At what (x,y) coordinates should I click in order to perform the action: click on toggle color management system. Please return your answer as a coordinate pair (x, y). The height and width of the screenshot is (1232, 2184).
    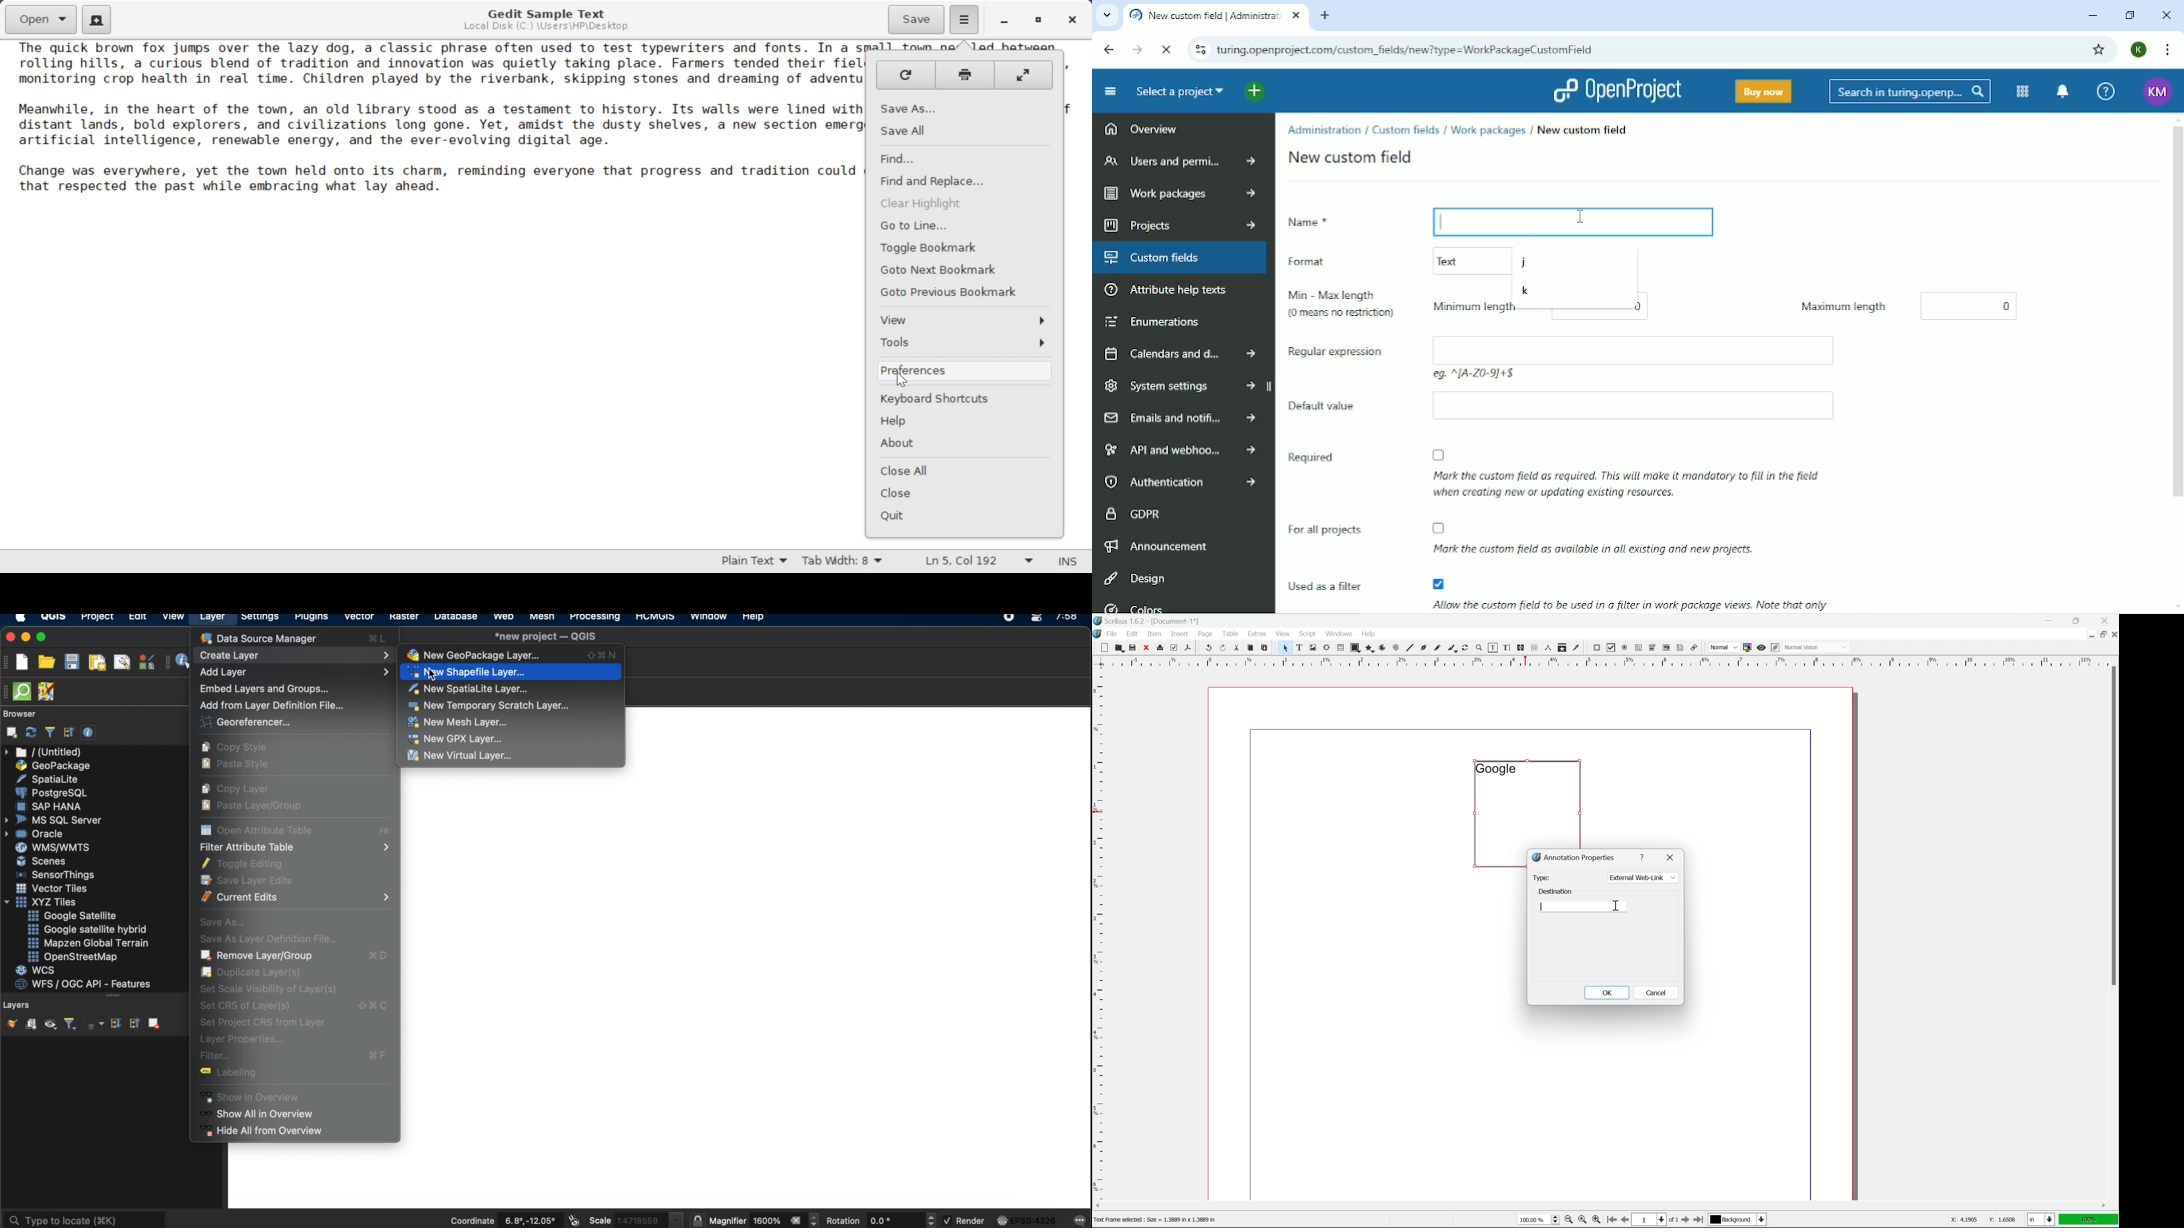
    Looking at the image, I should click on (1746, 647).